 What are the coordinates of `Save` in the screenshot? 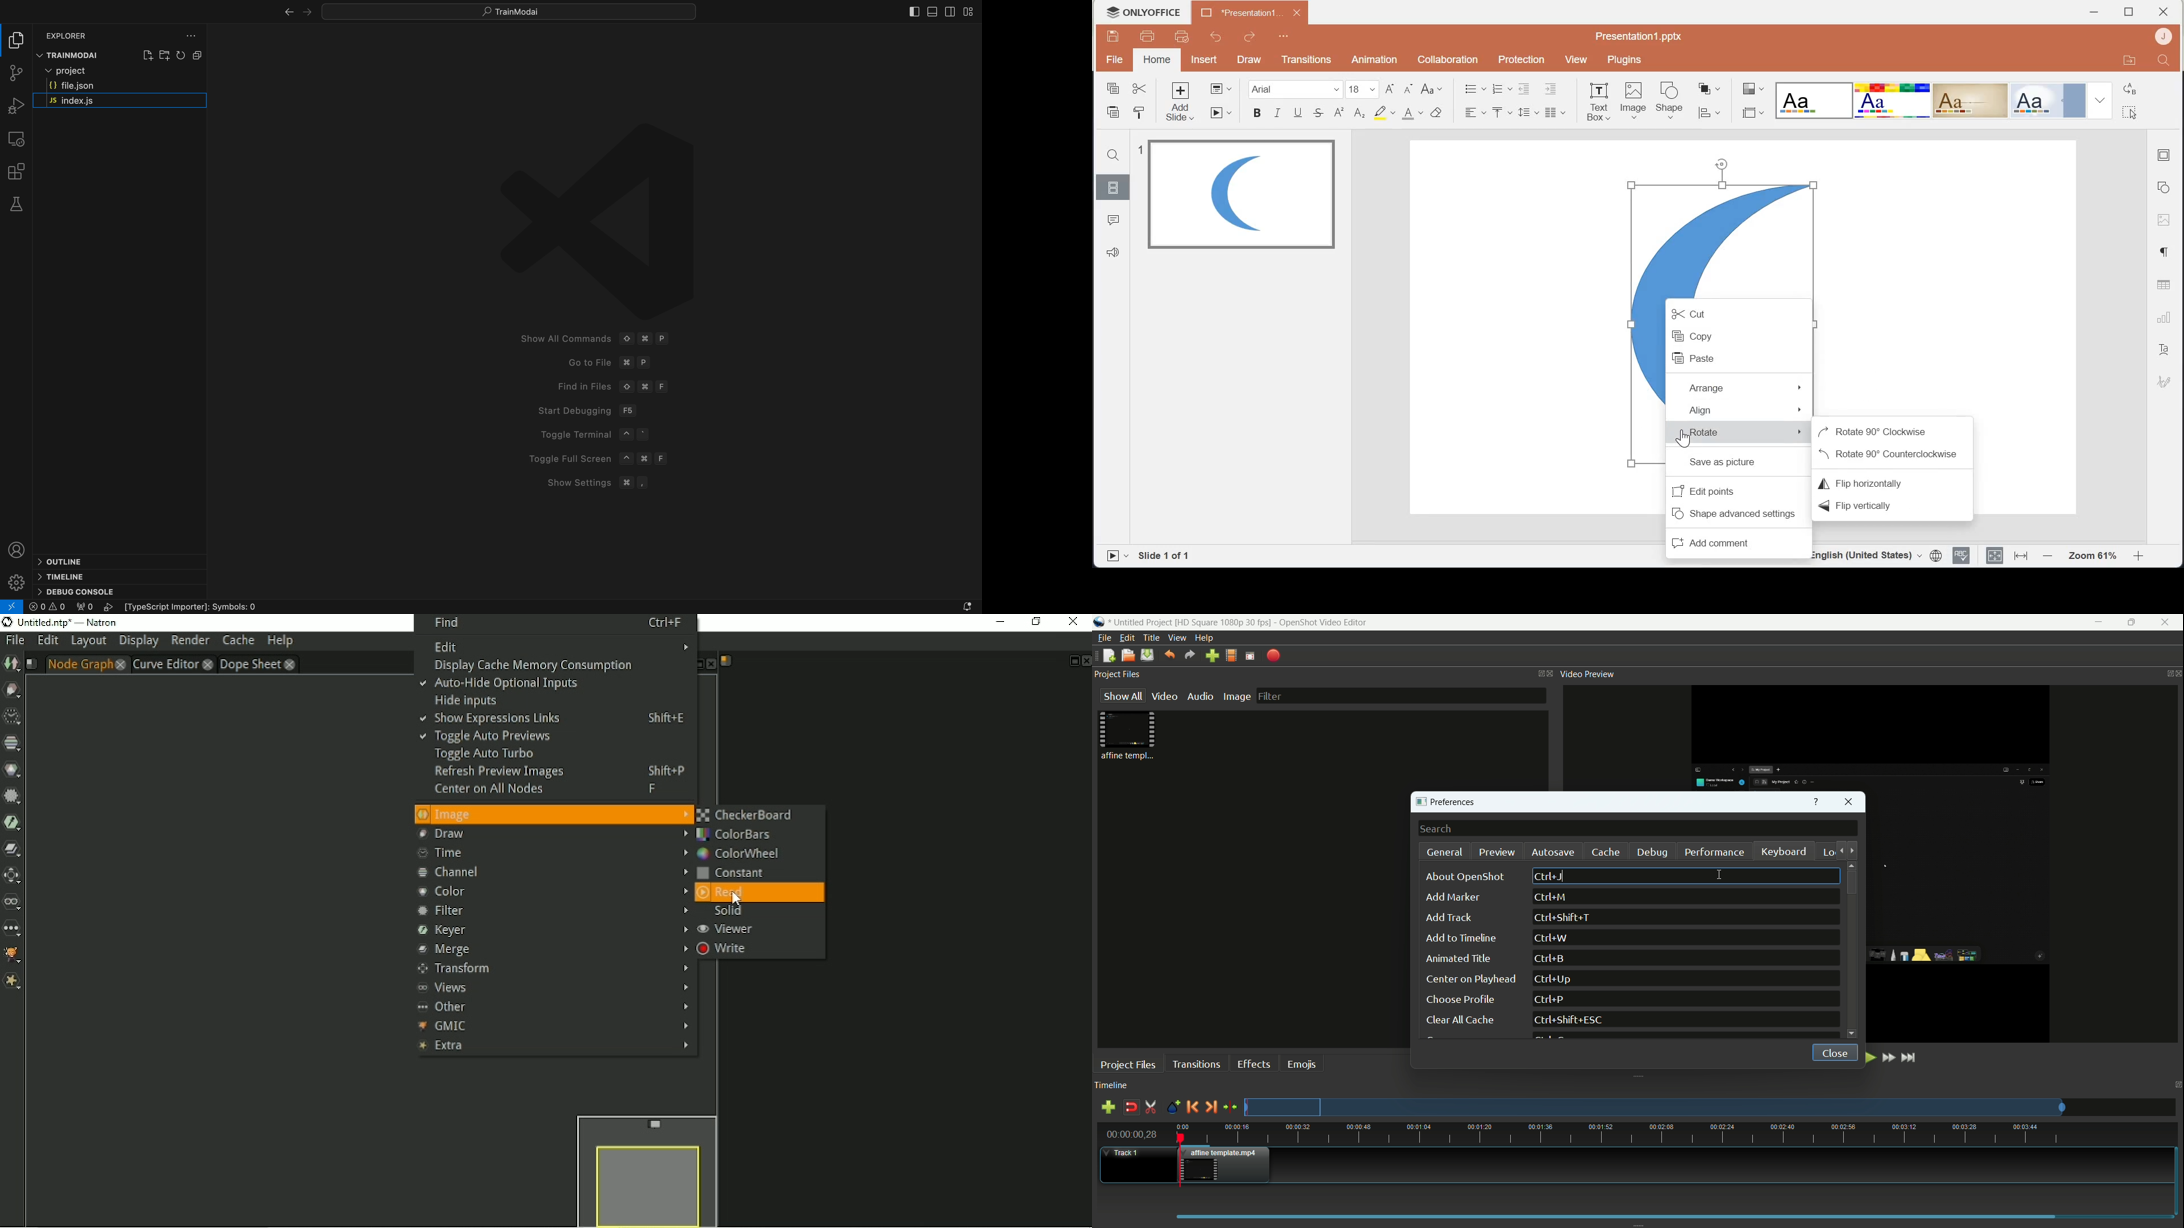 It's located at (1115, 36).